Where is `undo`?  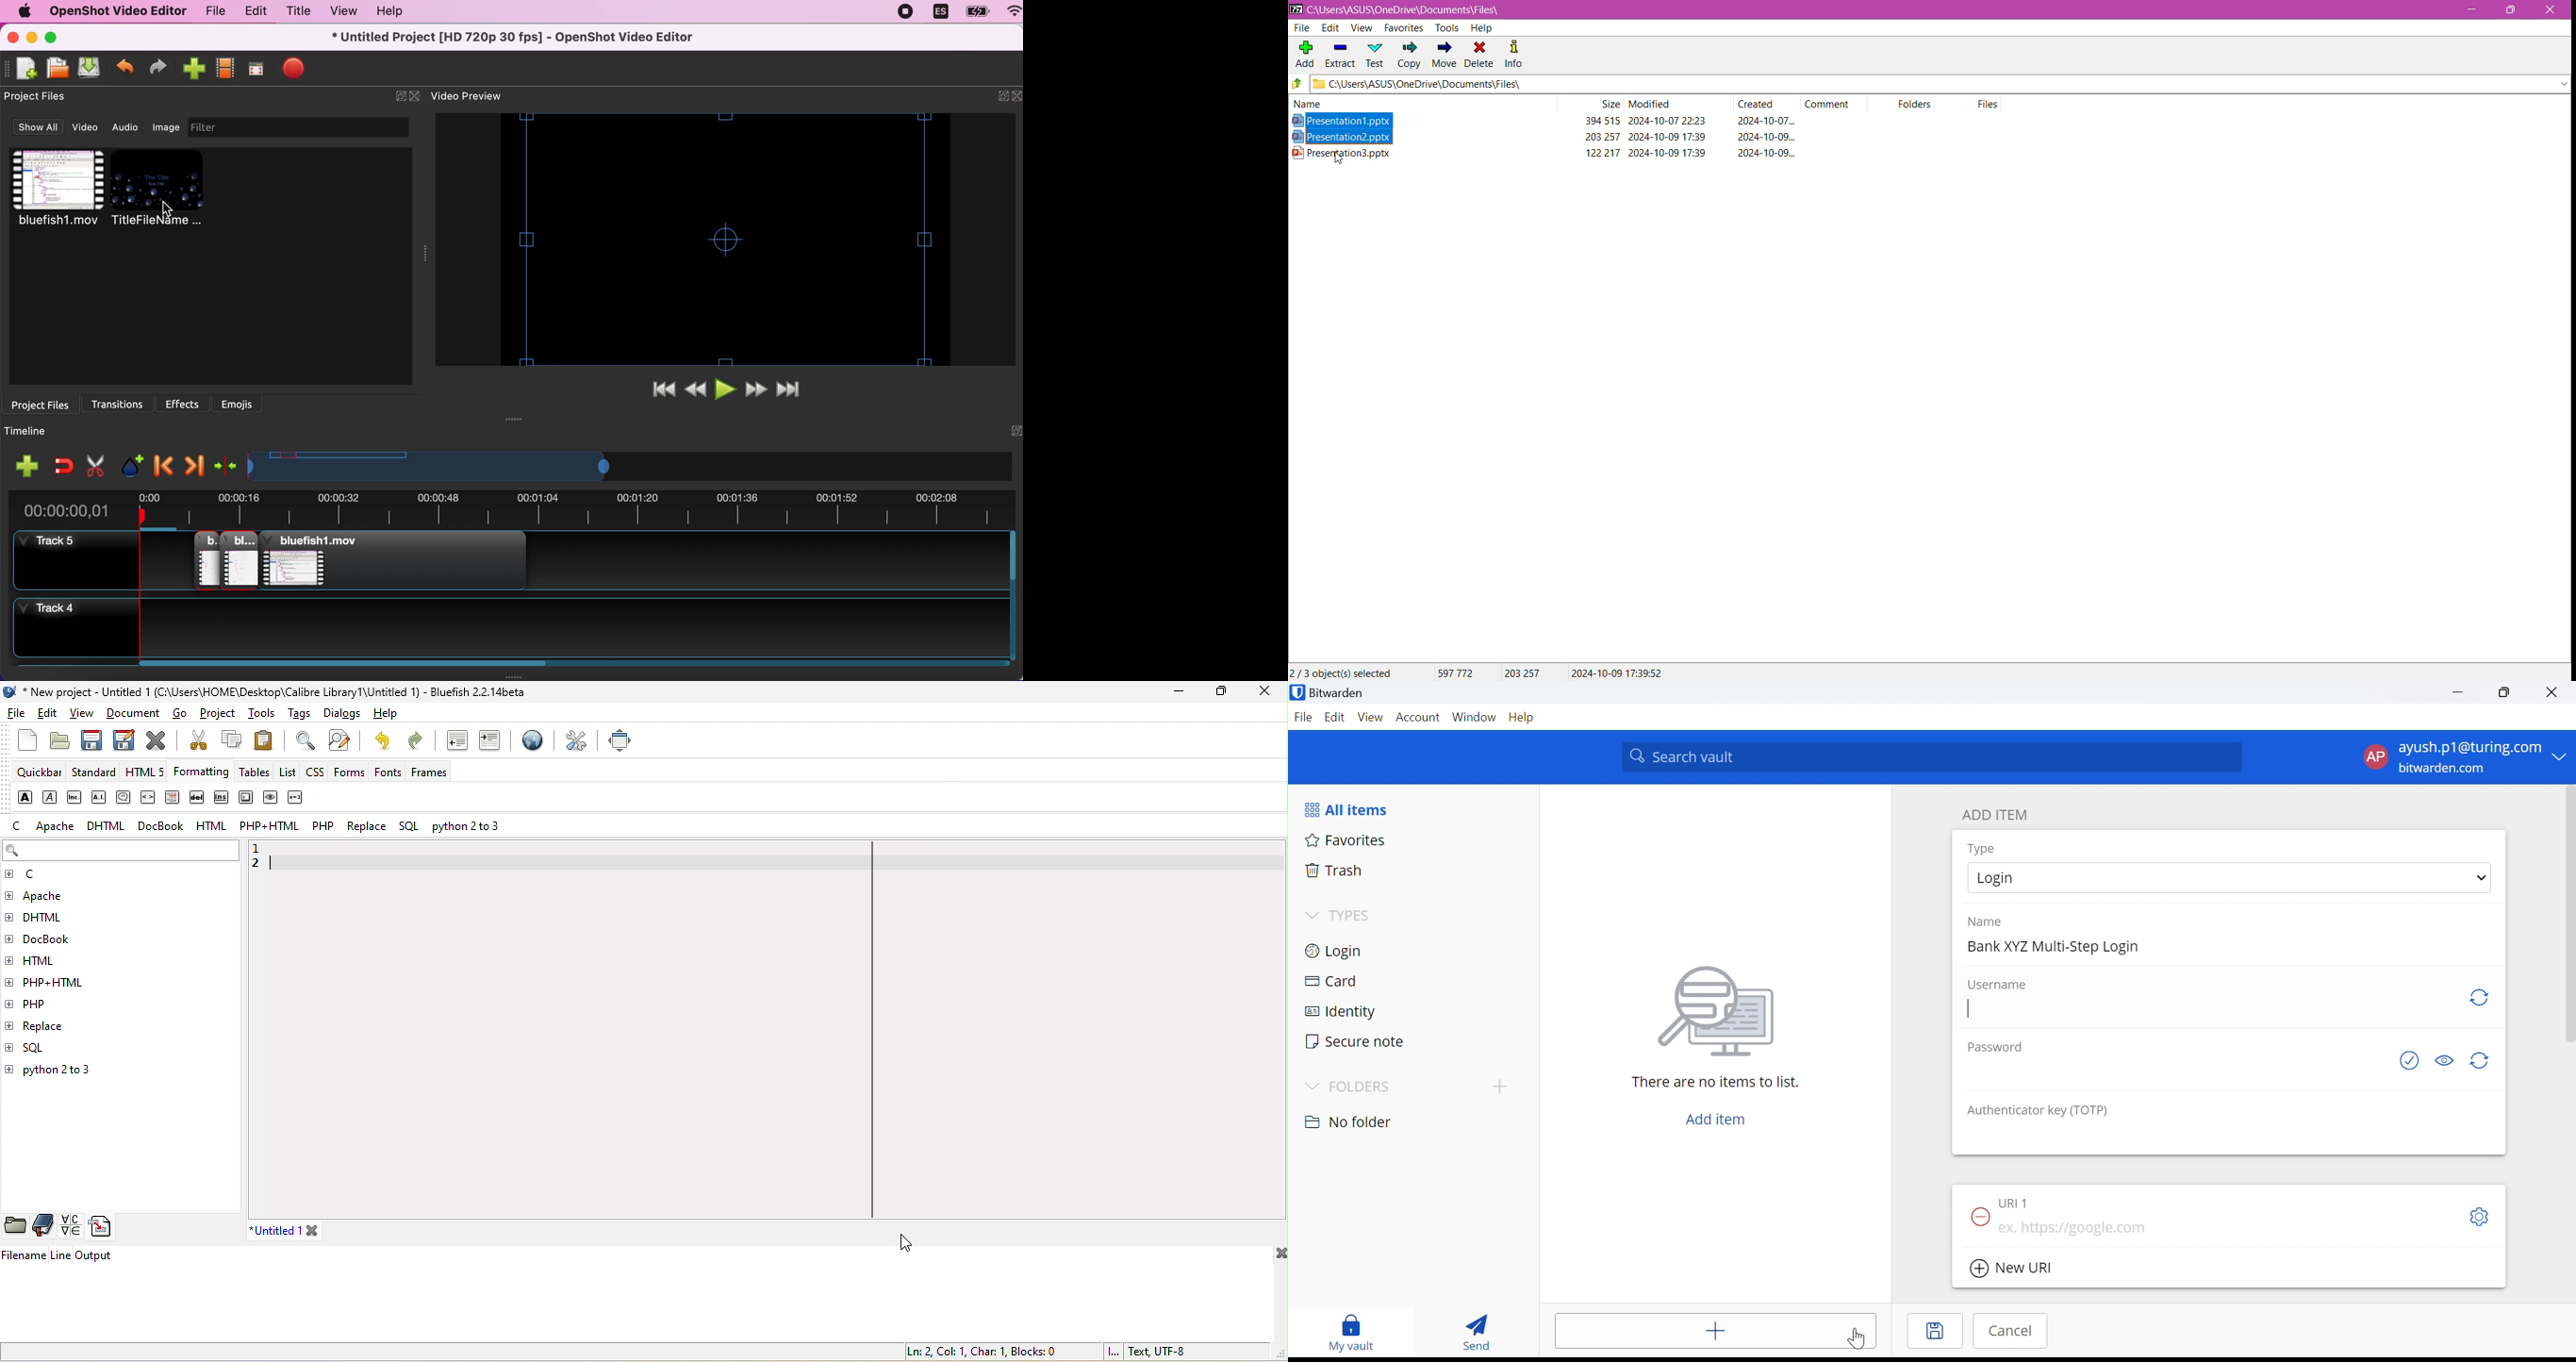 undo is located at coordinates (386, 742).